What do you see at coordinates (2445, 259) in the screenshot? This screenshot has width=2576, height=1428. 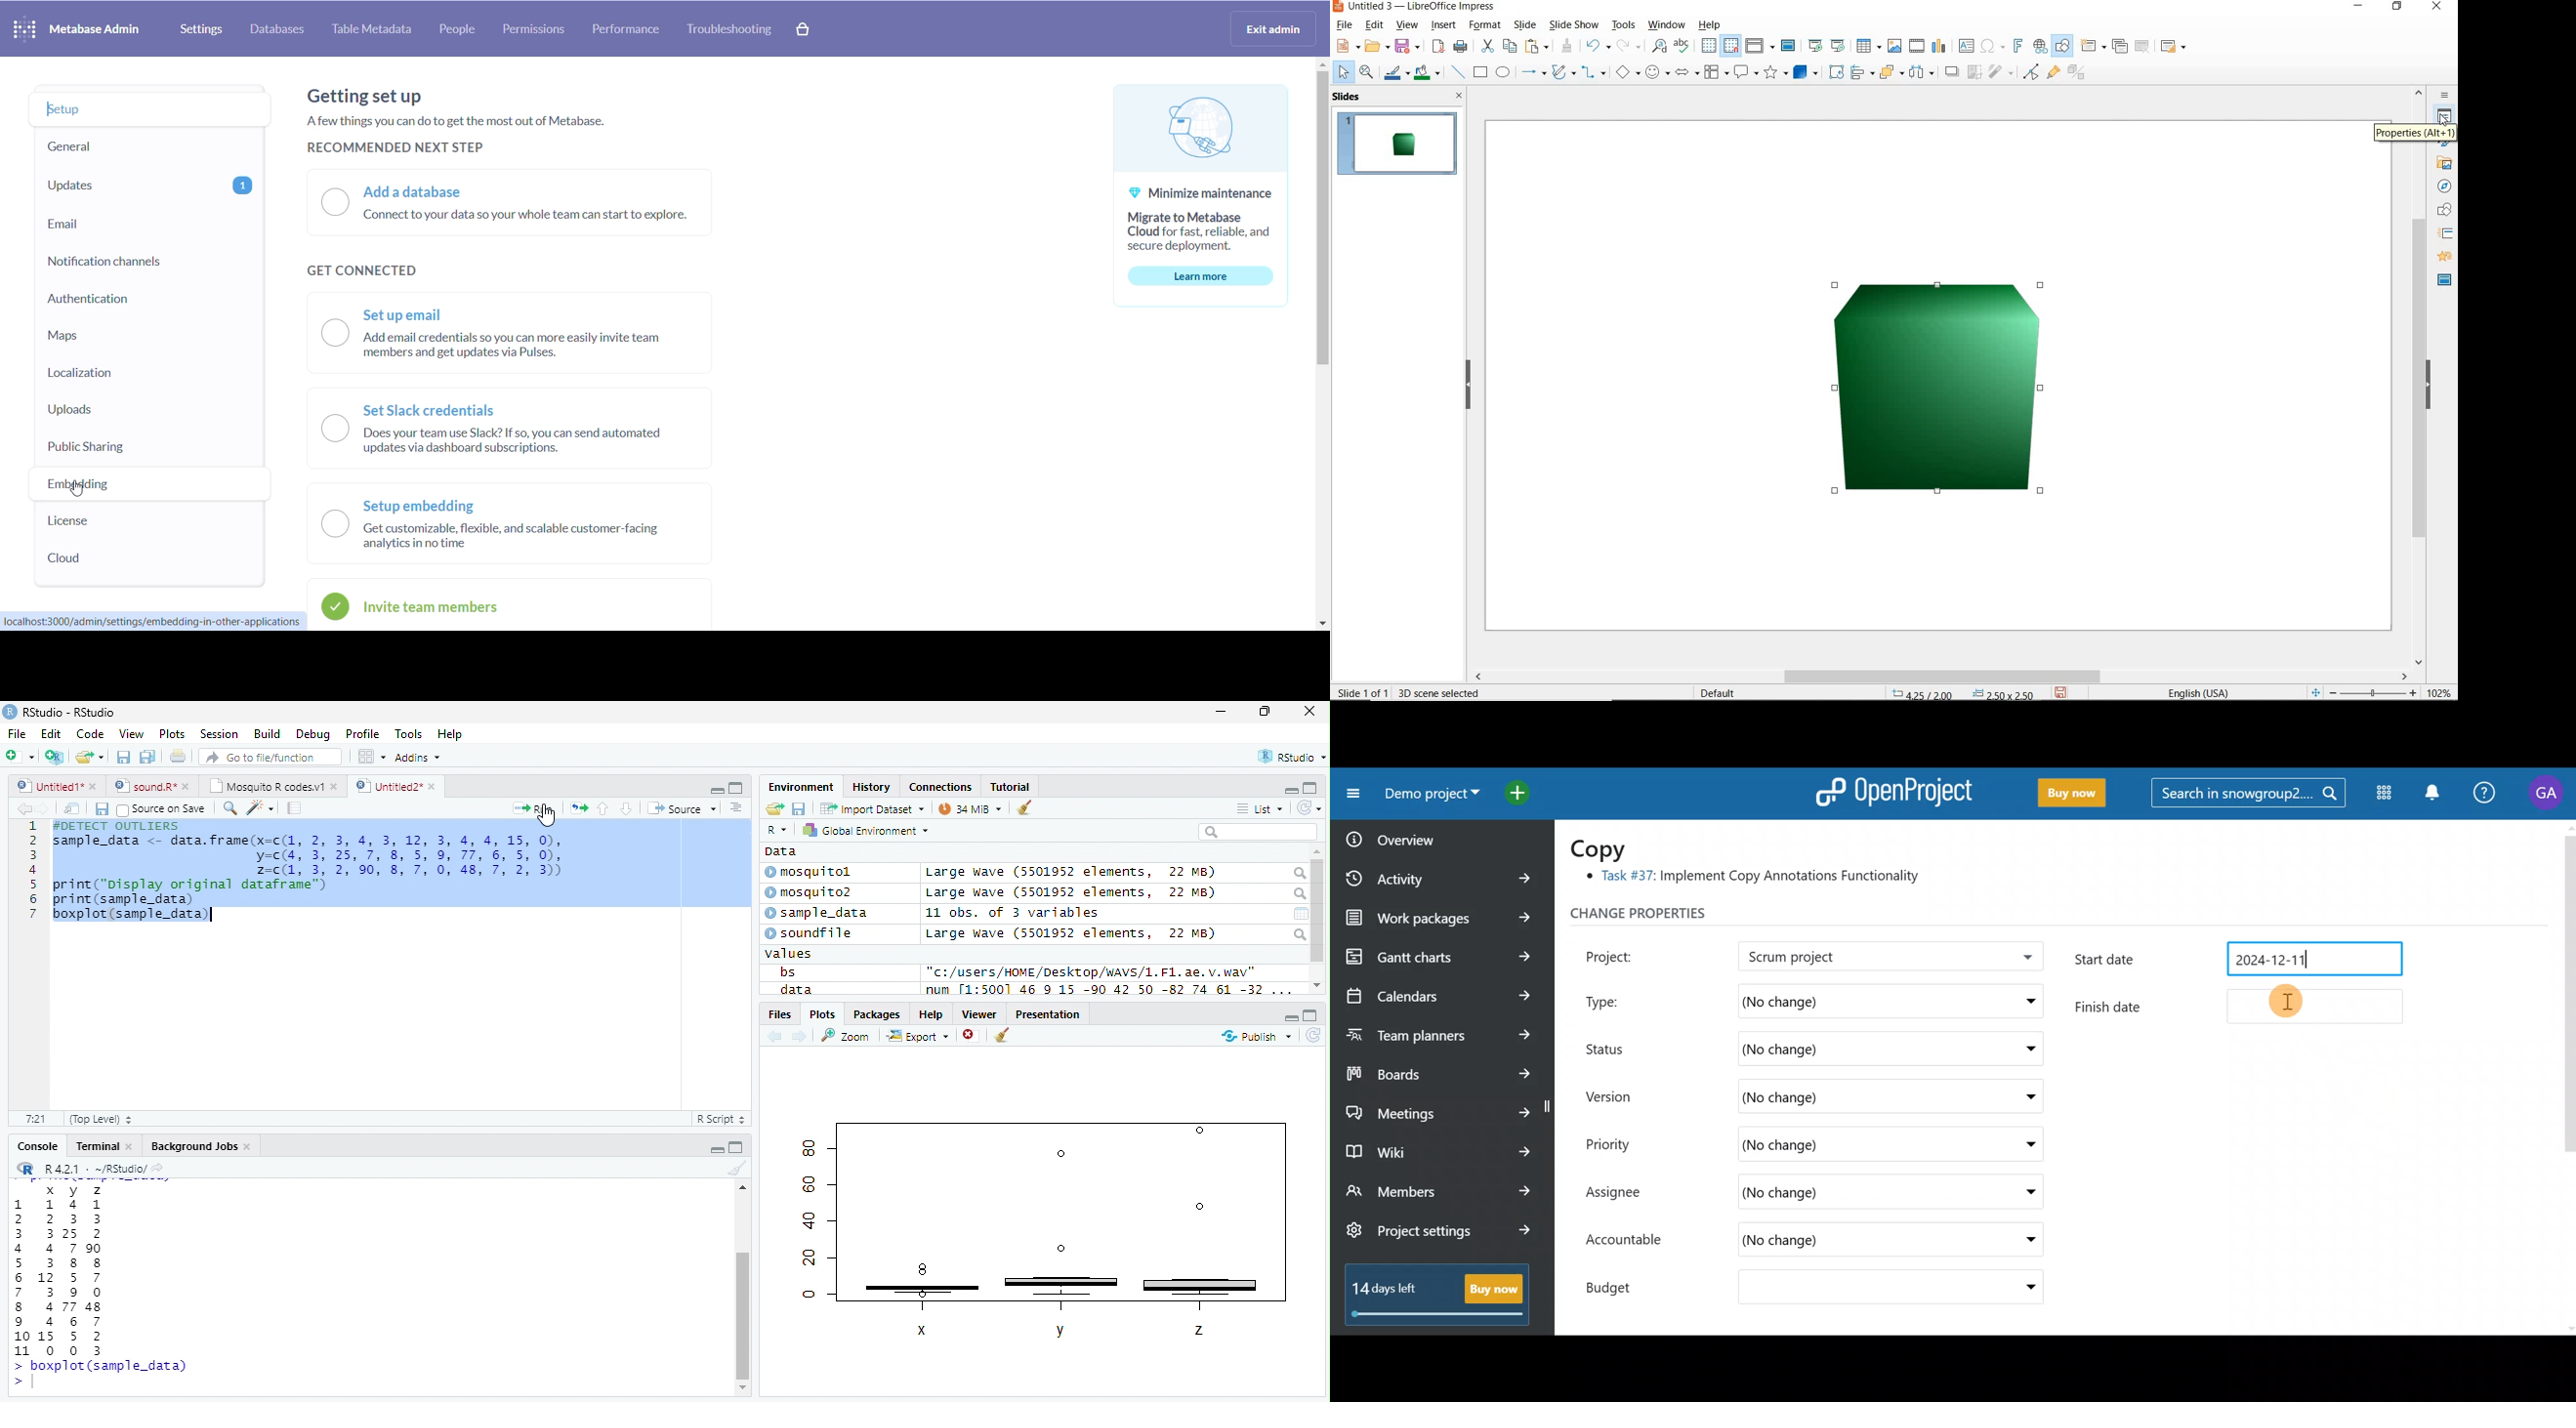 I see `ANIMATION` at bounding box center [2445, 259].